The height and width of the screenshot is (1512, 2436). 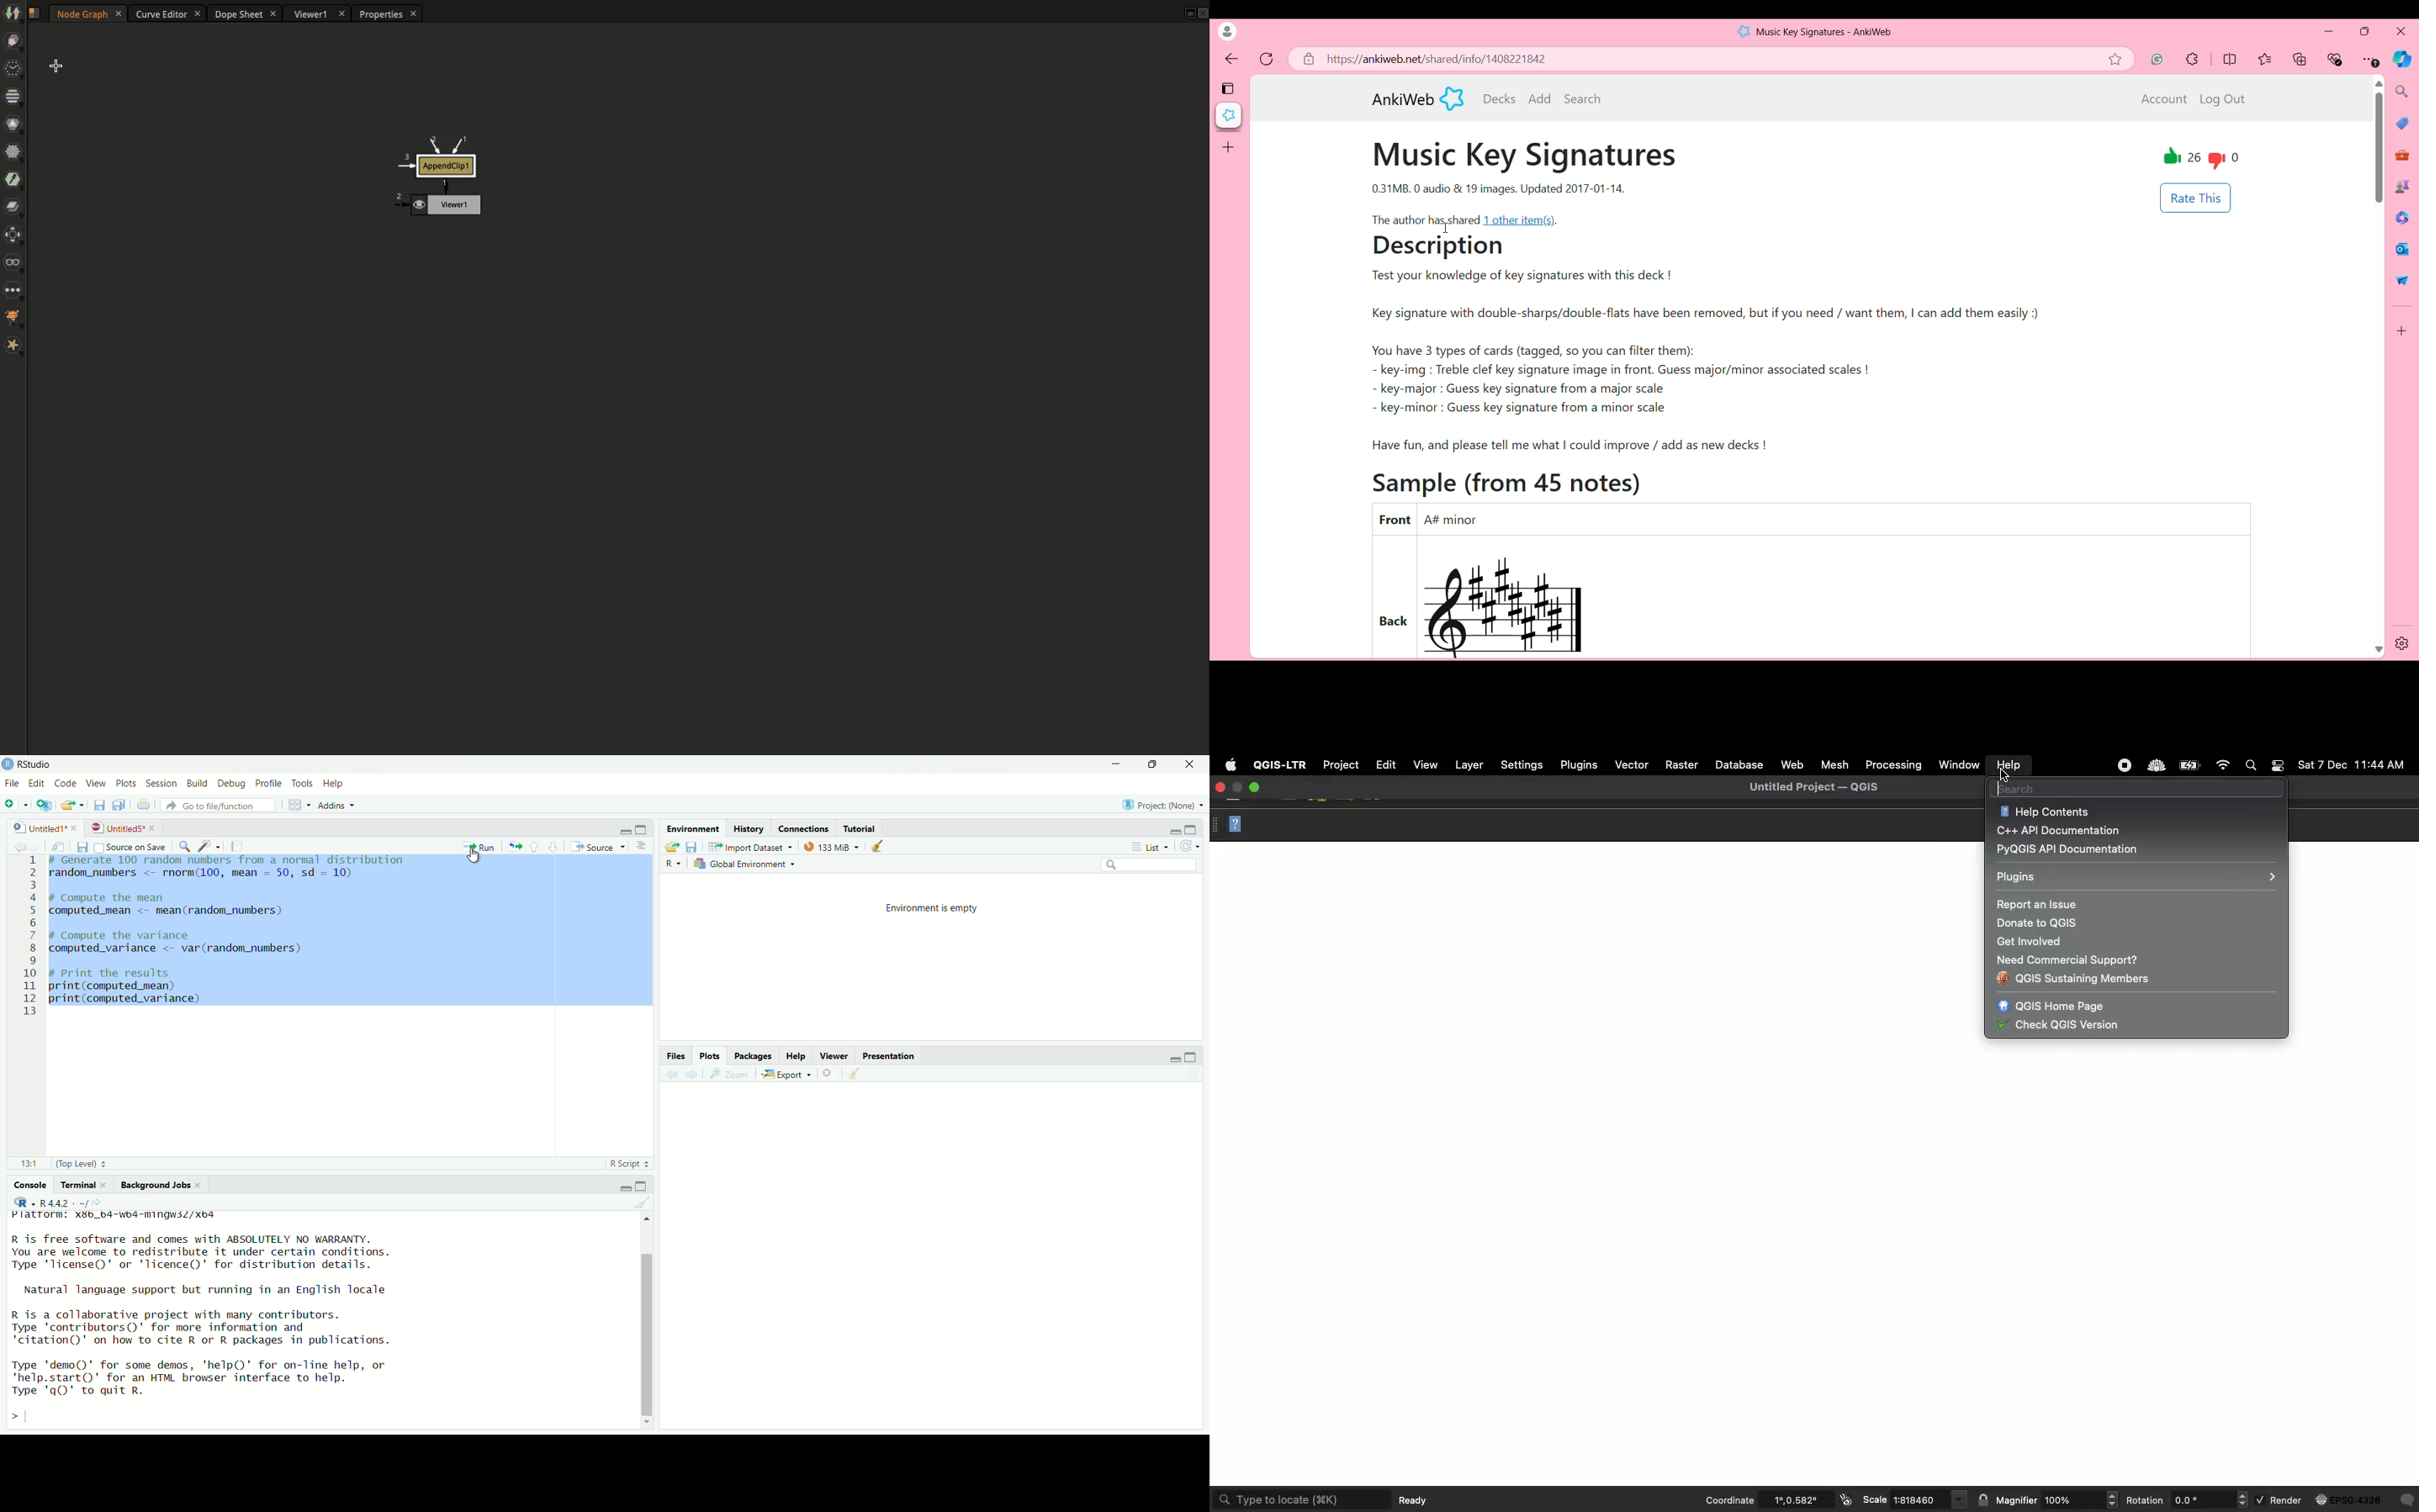 What do you see at coordinates (25, 1165) in the screenshot?
I see `12:25` at bounding box center [25, 1165].